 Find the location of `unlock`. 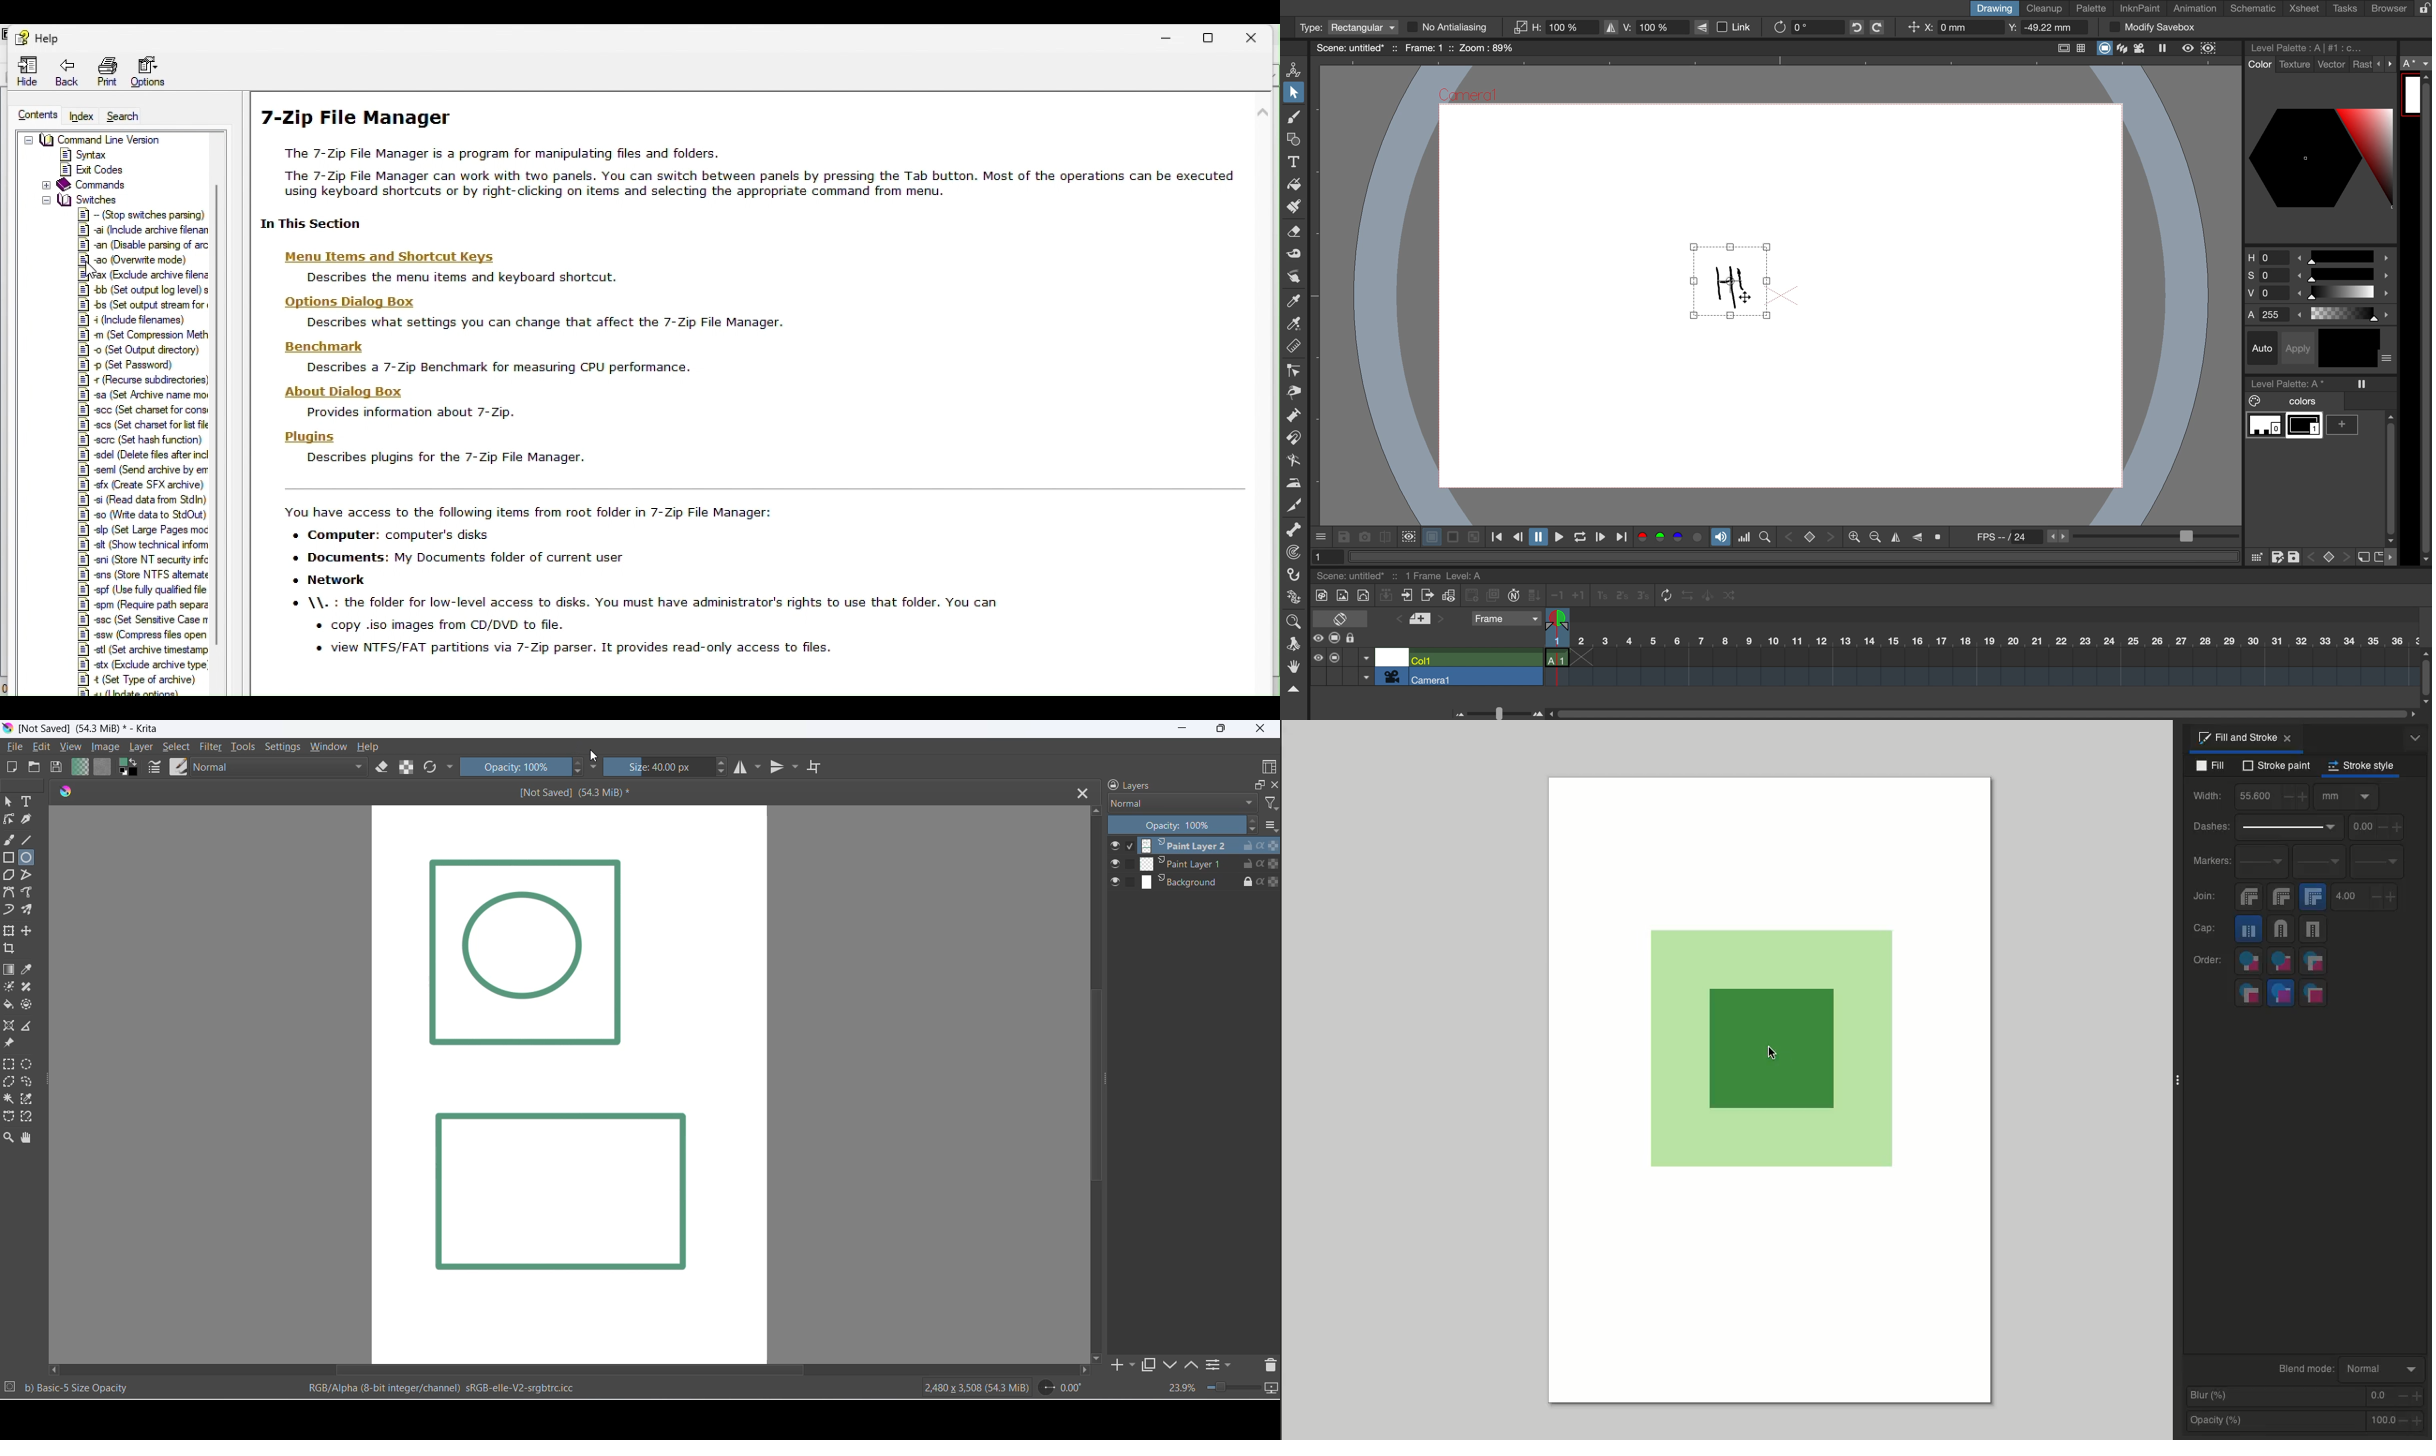

unlock is located at coordinates (1245, 879).